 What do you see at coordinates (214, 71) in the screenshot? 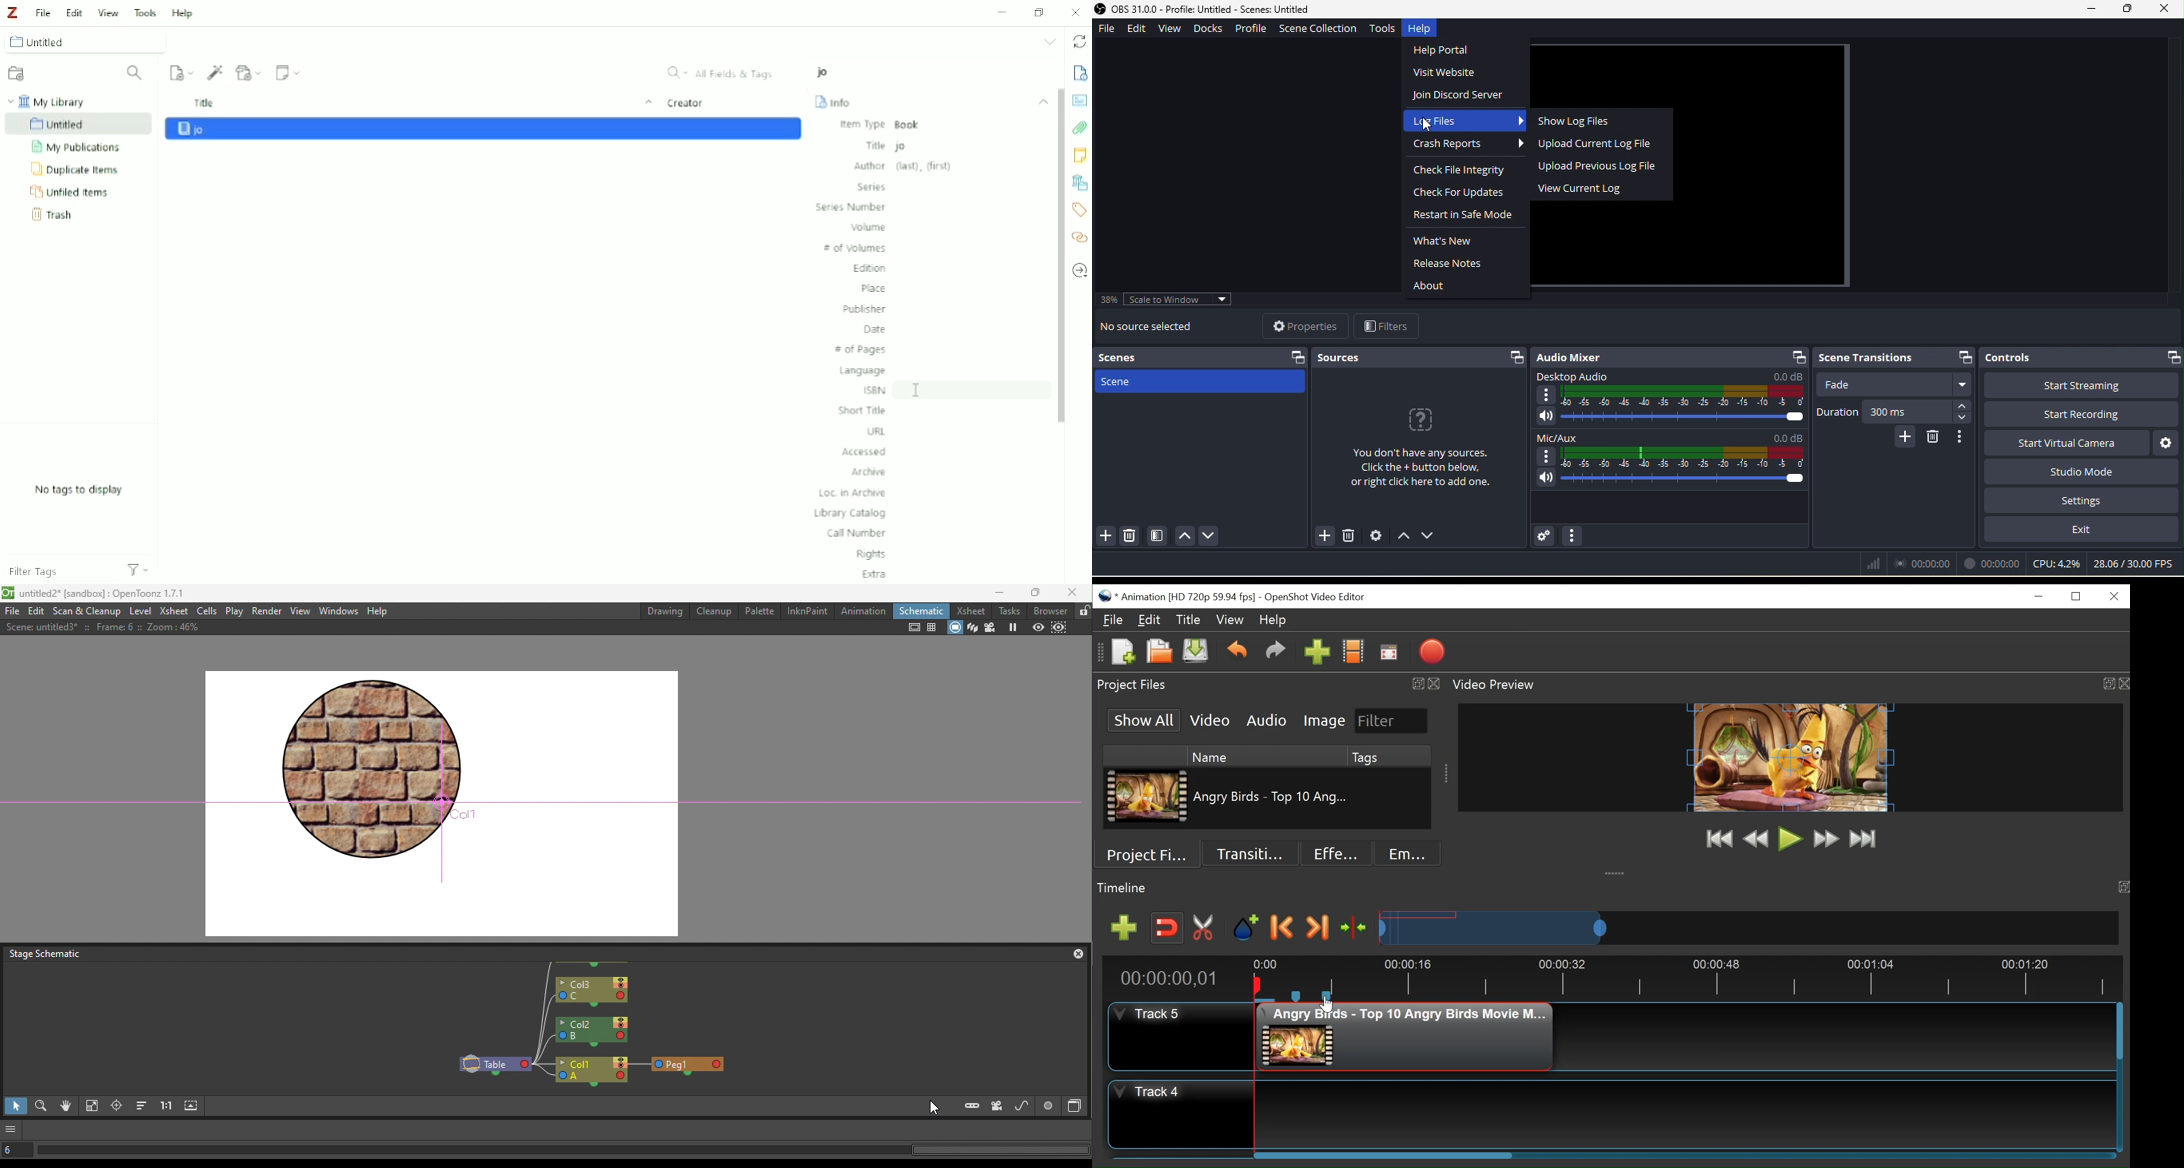
I see `Add Item (s) by Identifier` at bounding box center [214, 71].